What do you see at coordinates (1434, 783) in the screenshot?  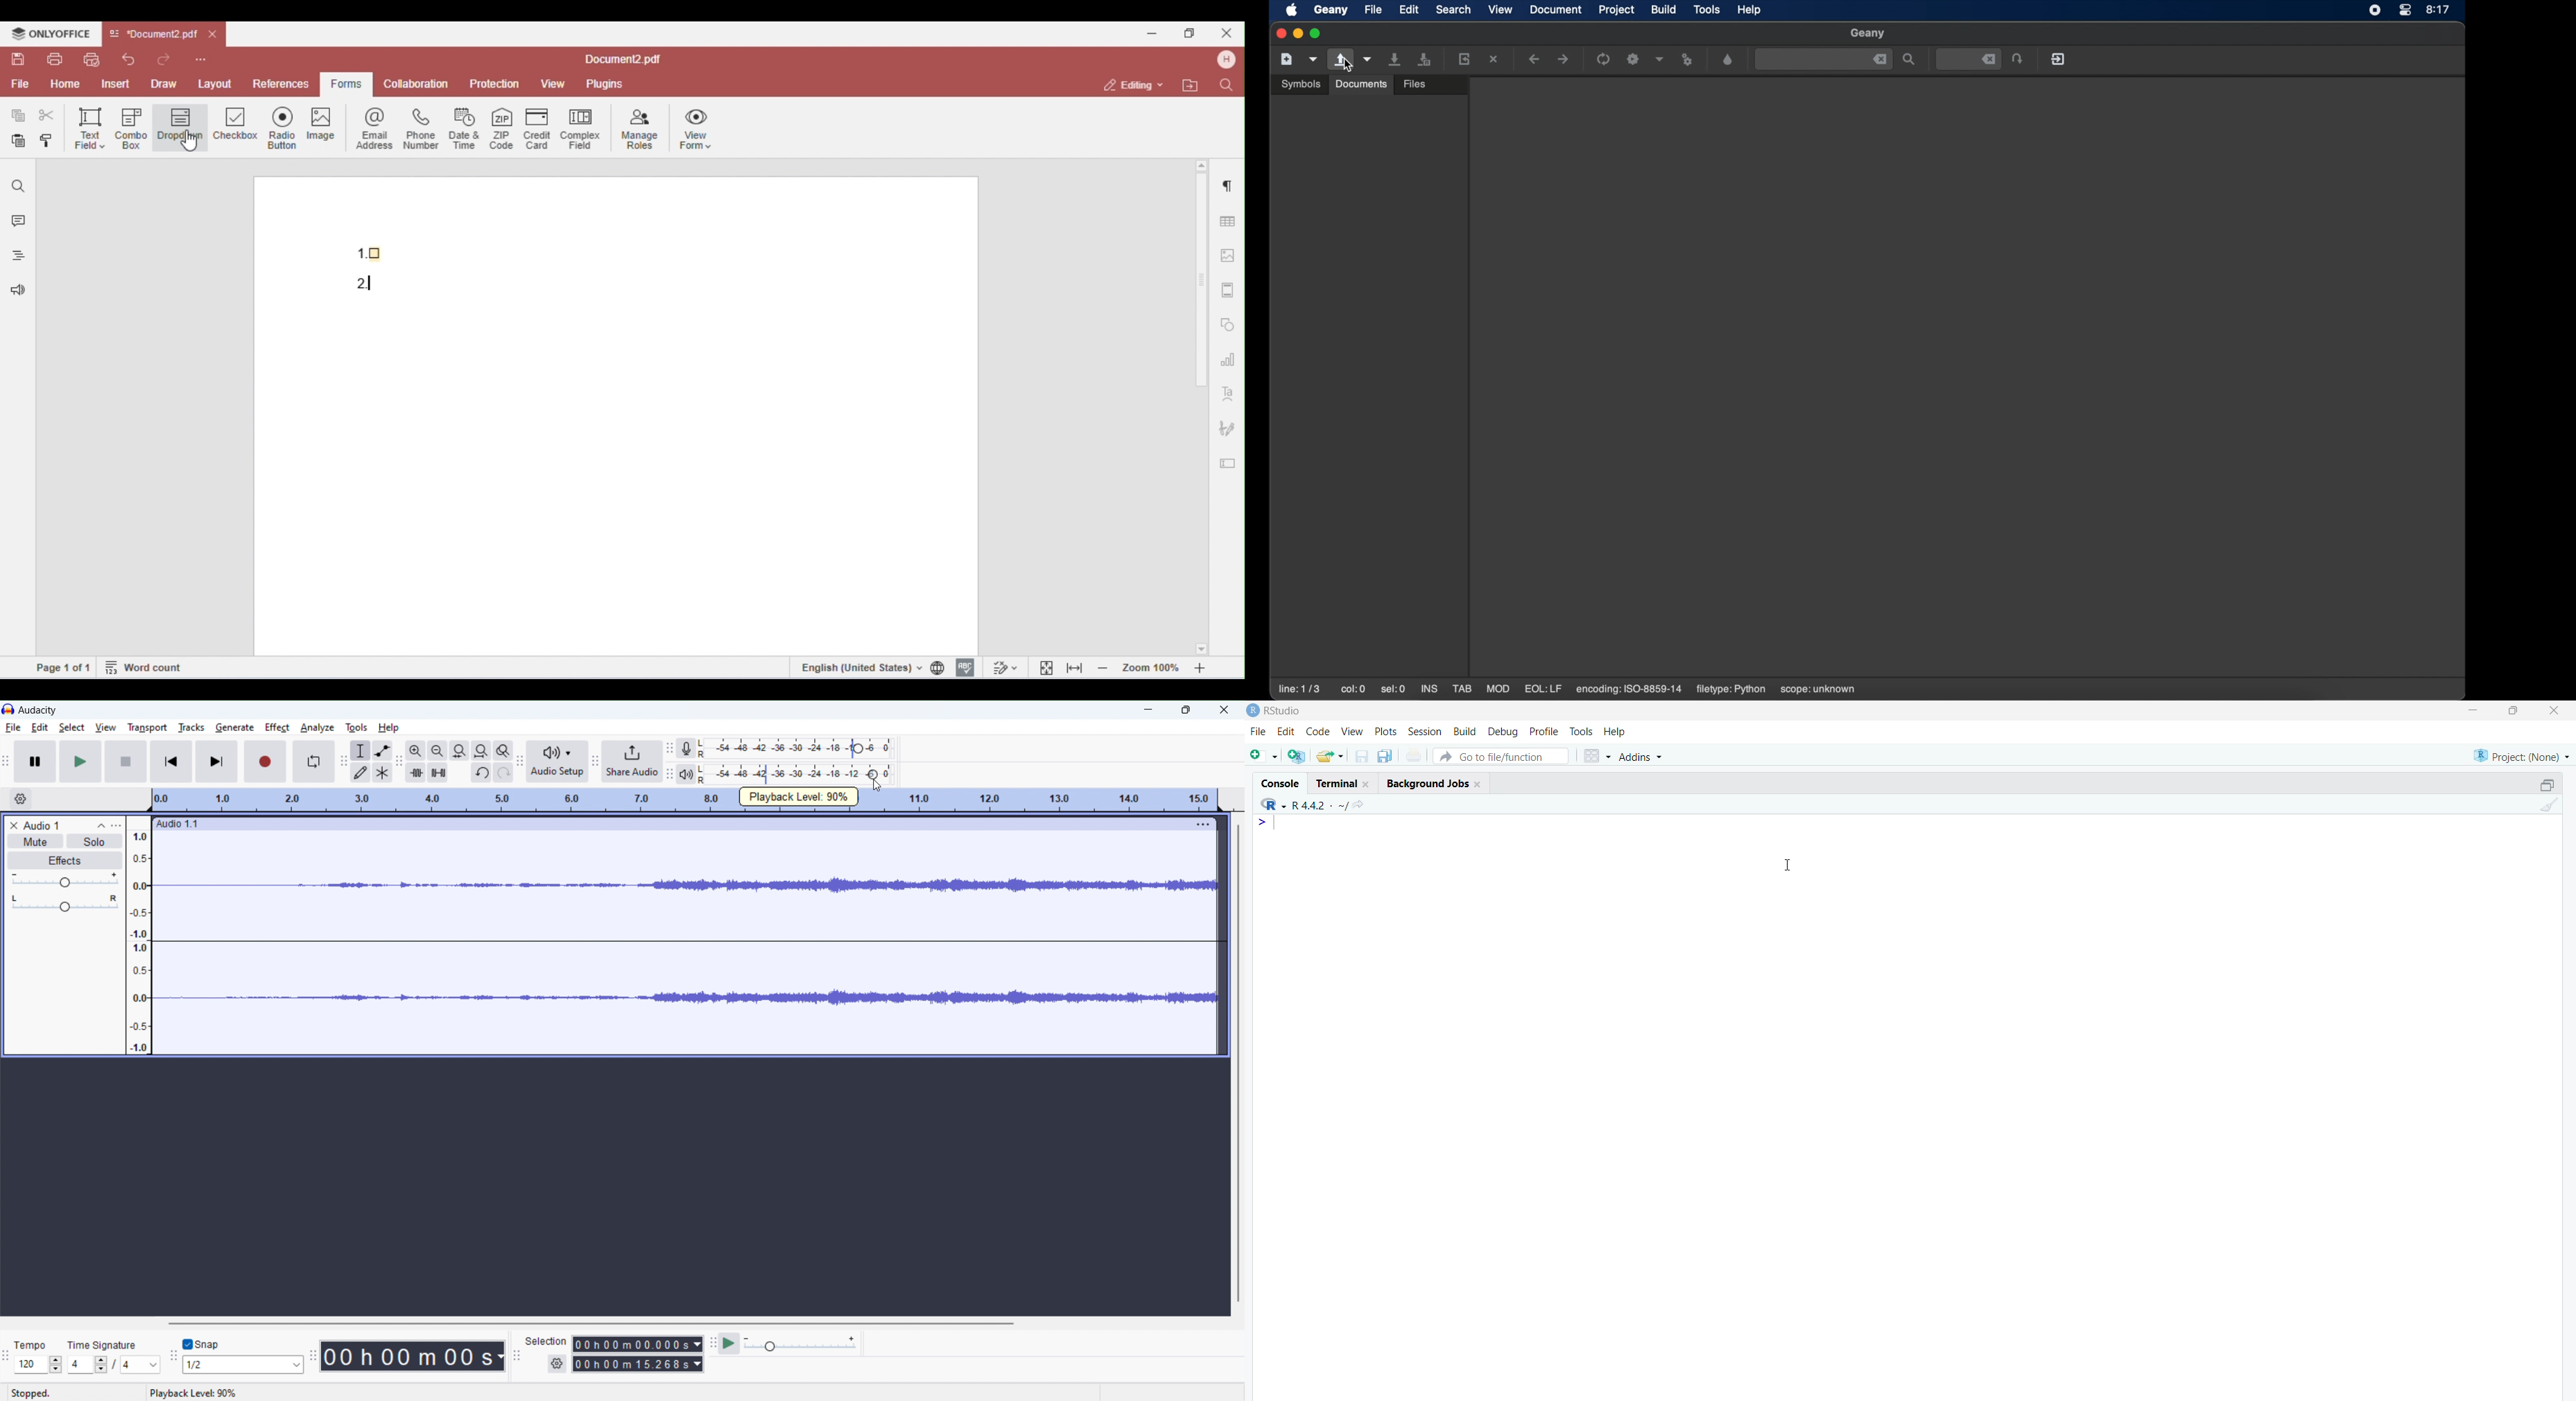 I see `background jobs` at bounding box center [1434, 783].